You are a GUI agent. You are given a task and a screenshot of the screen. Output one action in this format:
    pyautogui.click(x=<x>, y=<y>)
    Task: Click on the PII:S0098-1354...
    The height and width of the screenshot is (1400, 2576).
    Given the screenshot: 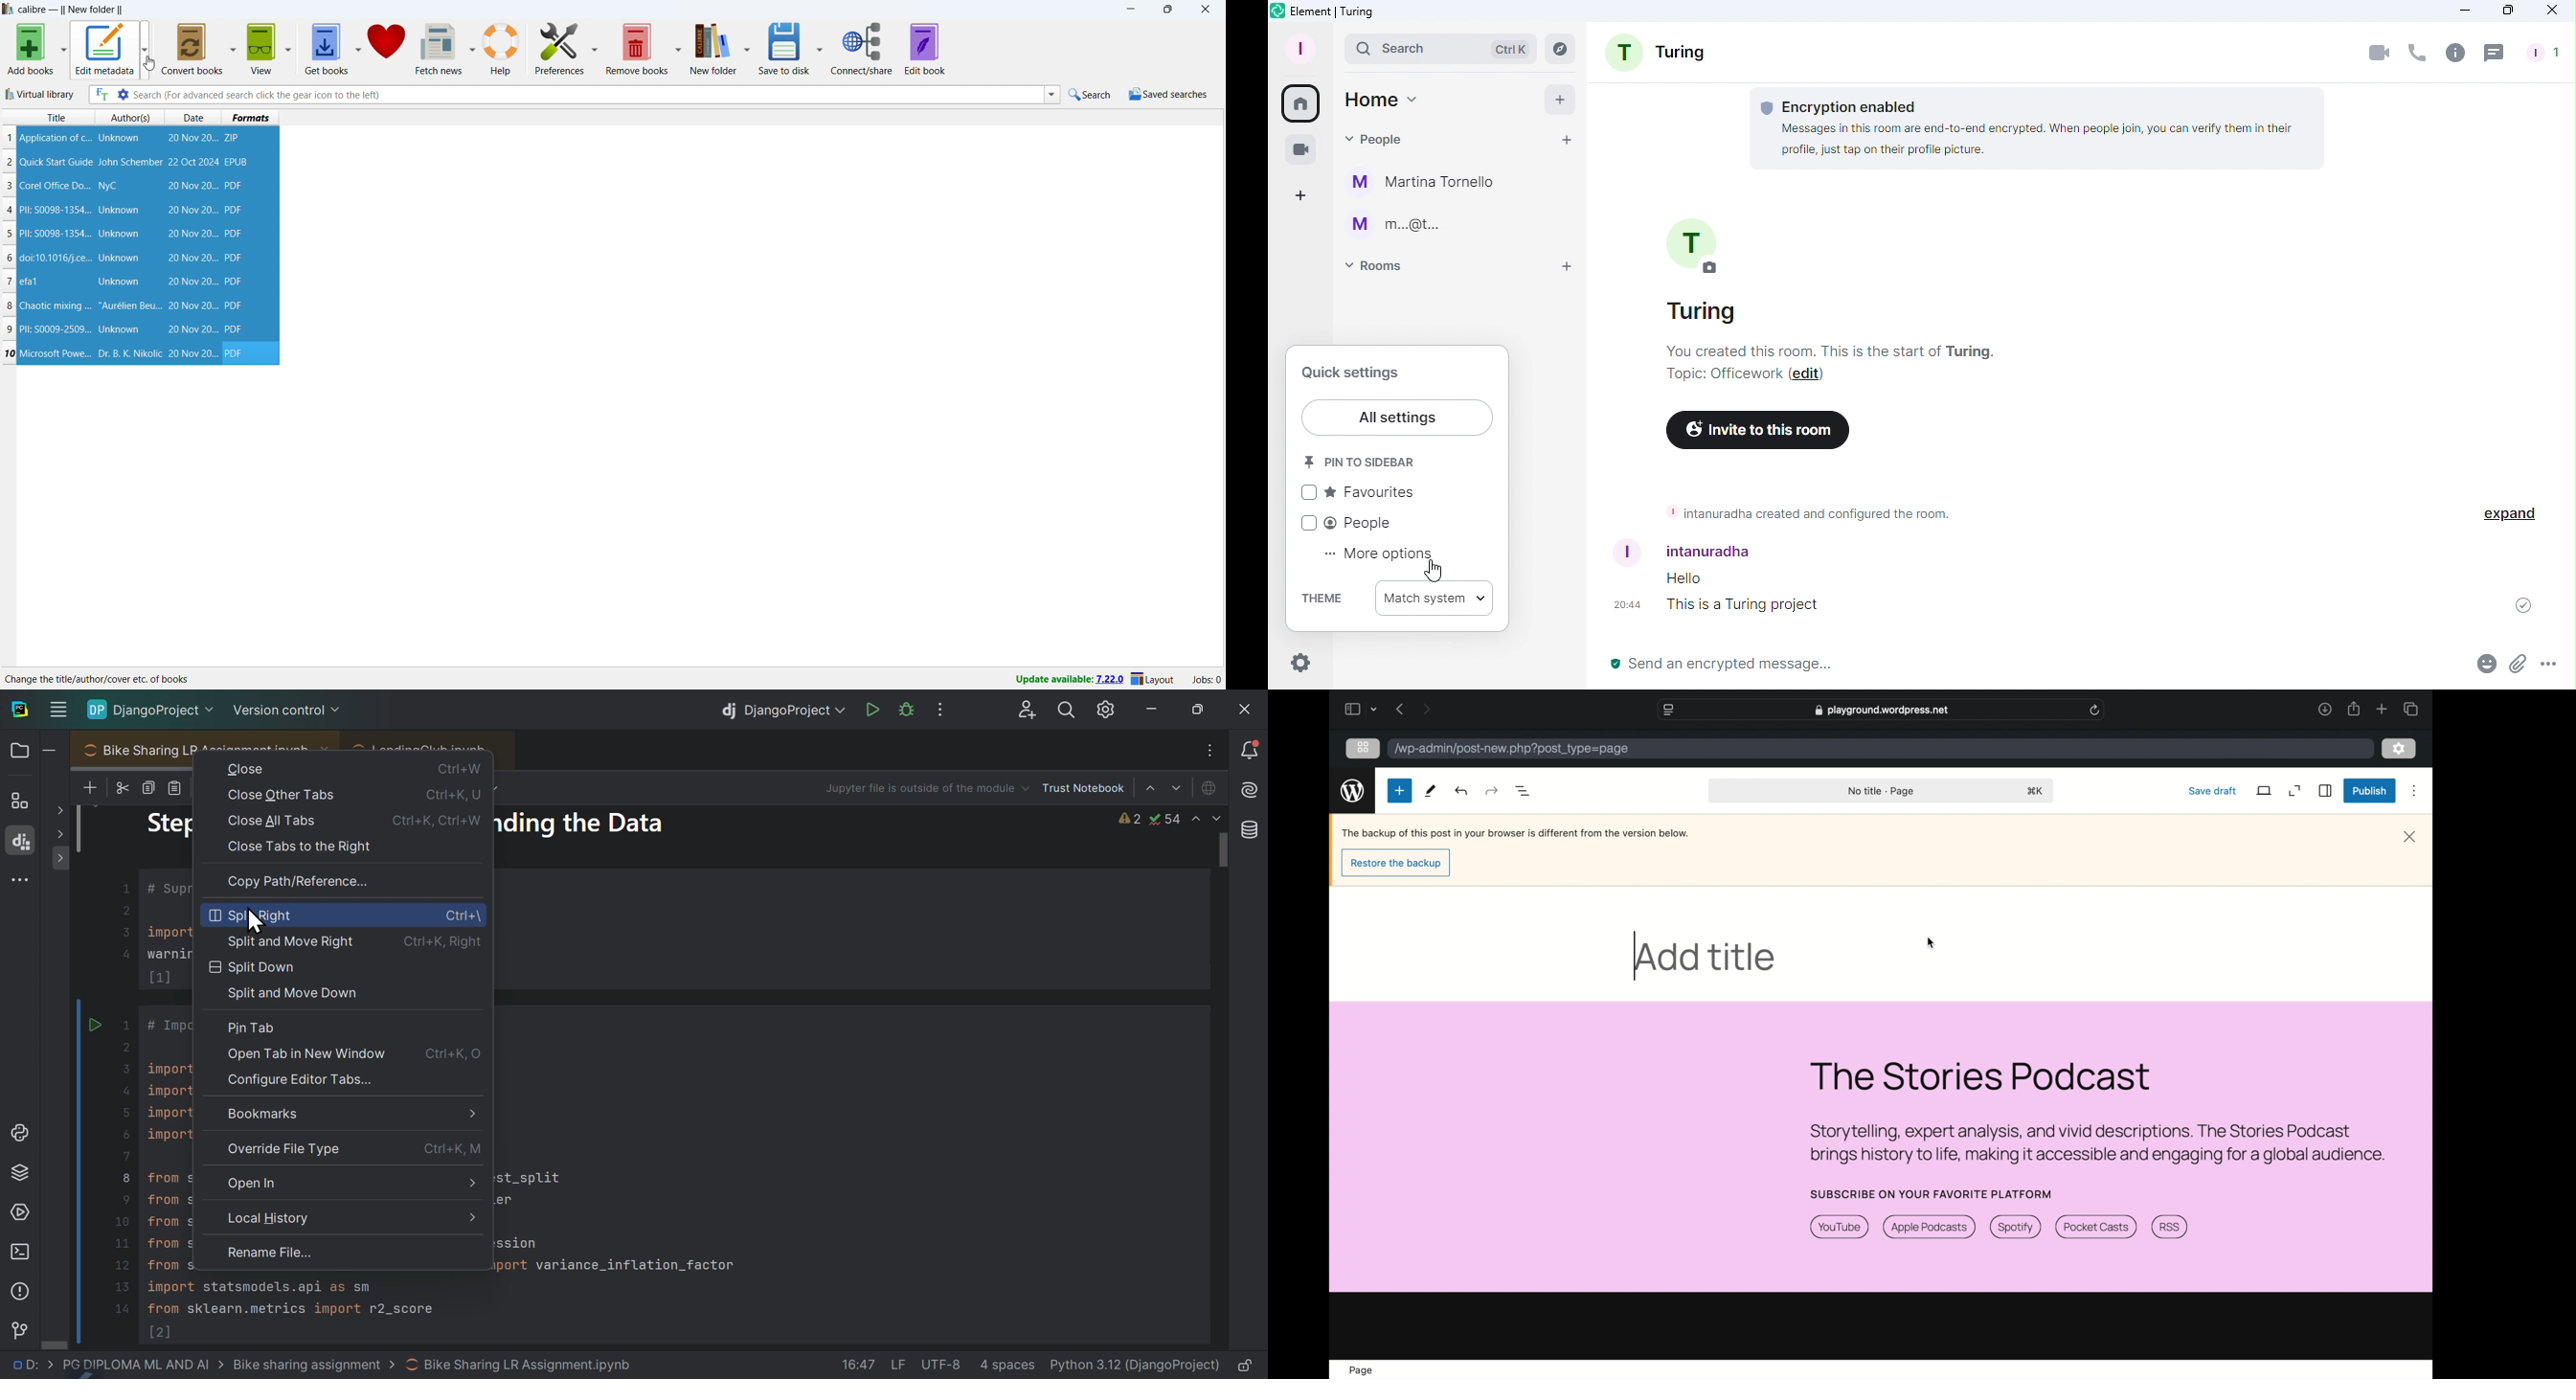 What is the action you would take?
    pyautogui.click(x=56, y=234)
    